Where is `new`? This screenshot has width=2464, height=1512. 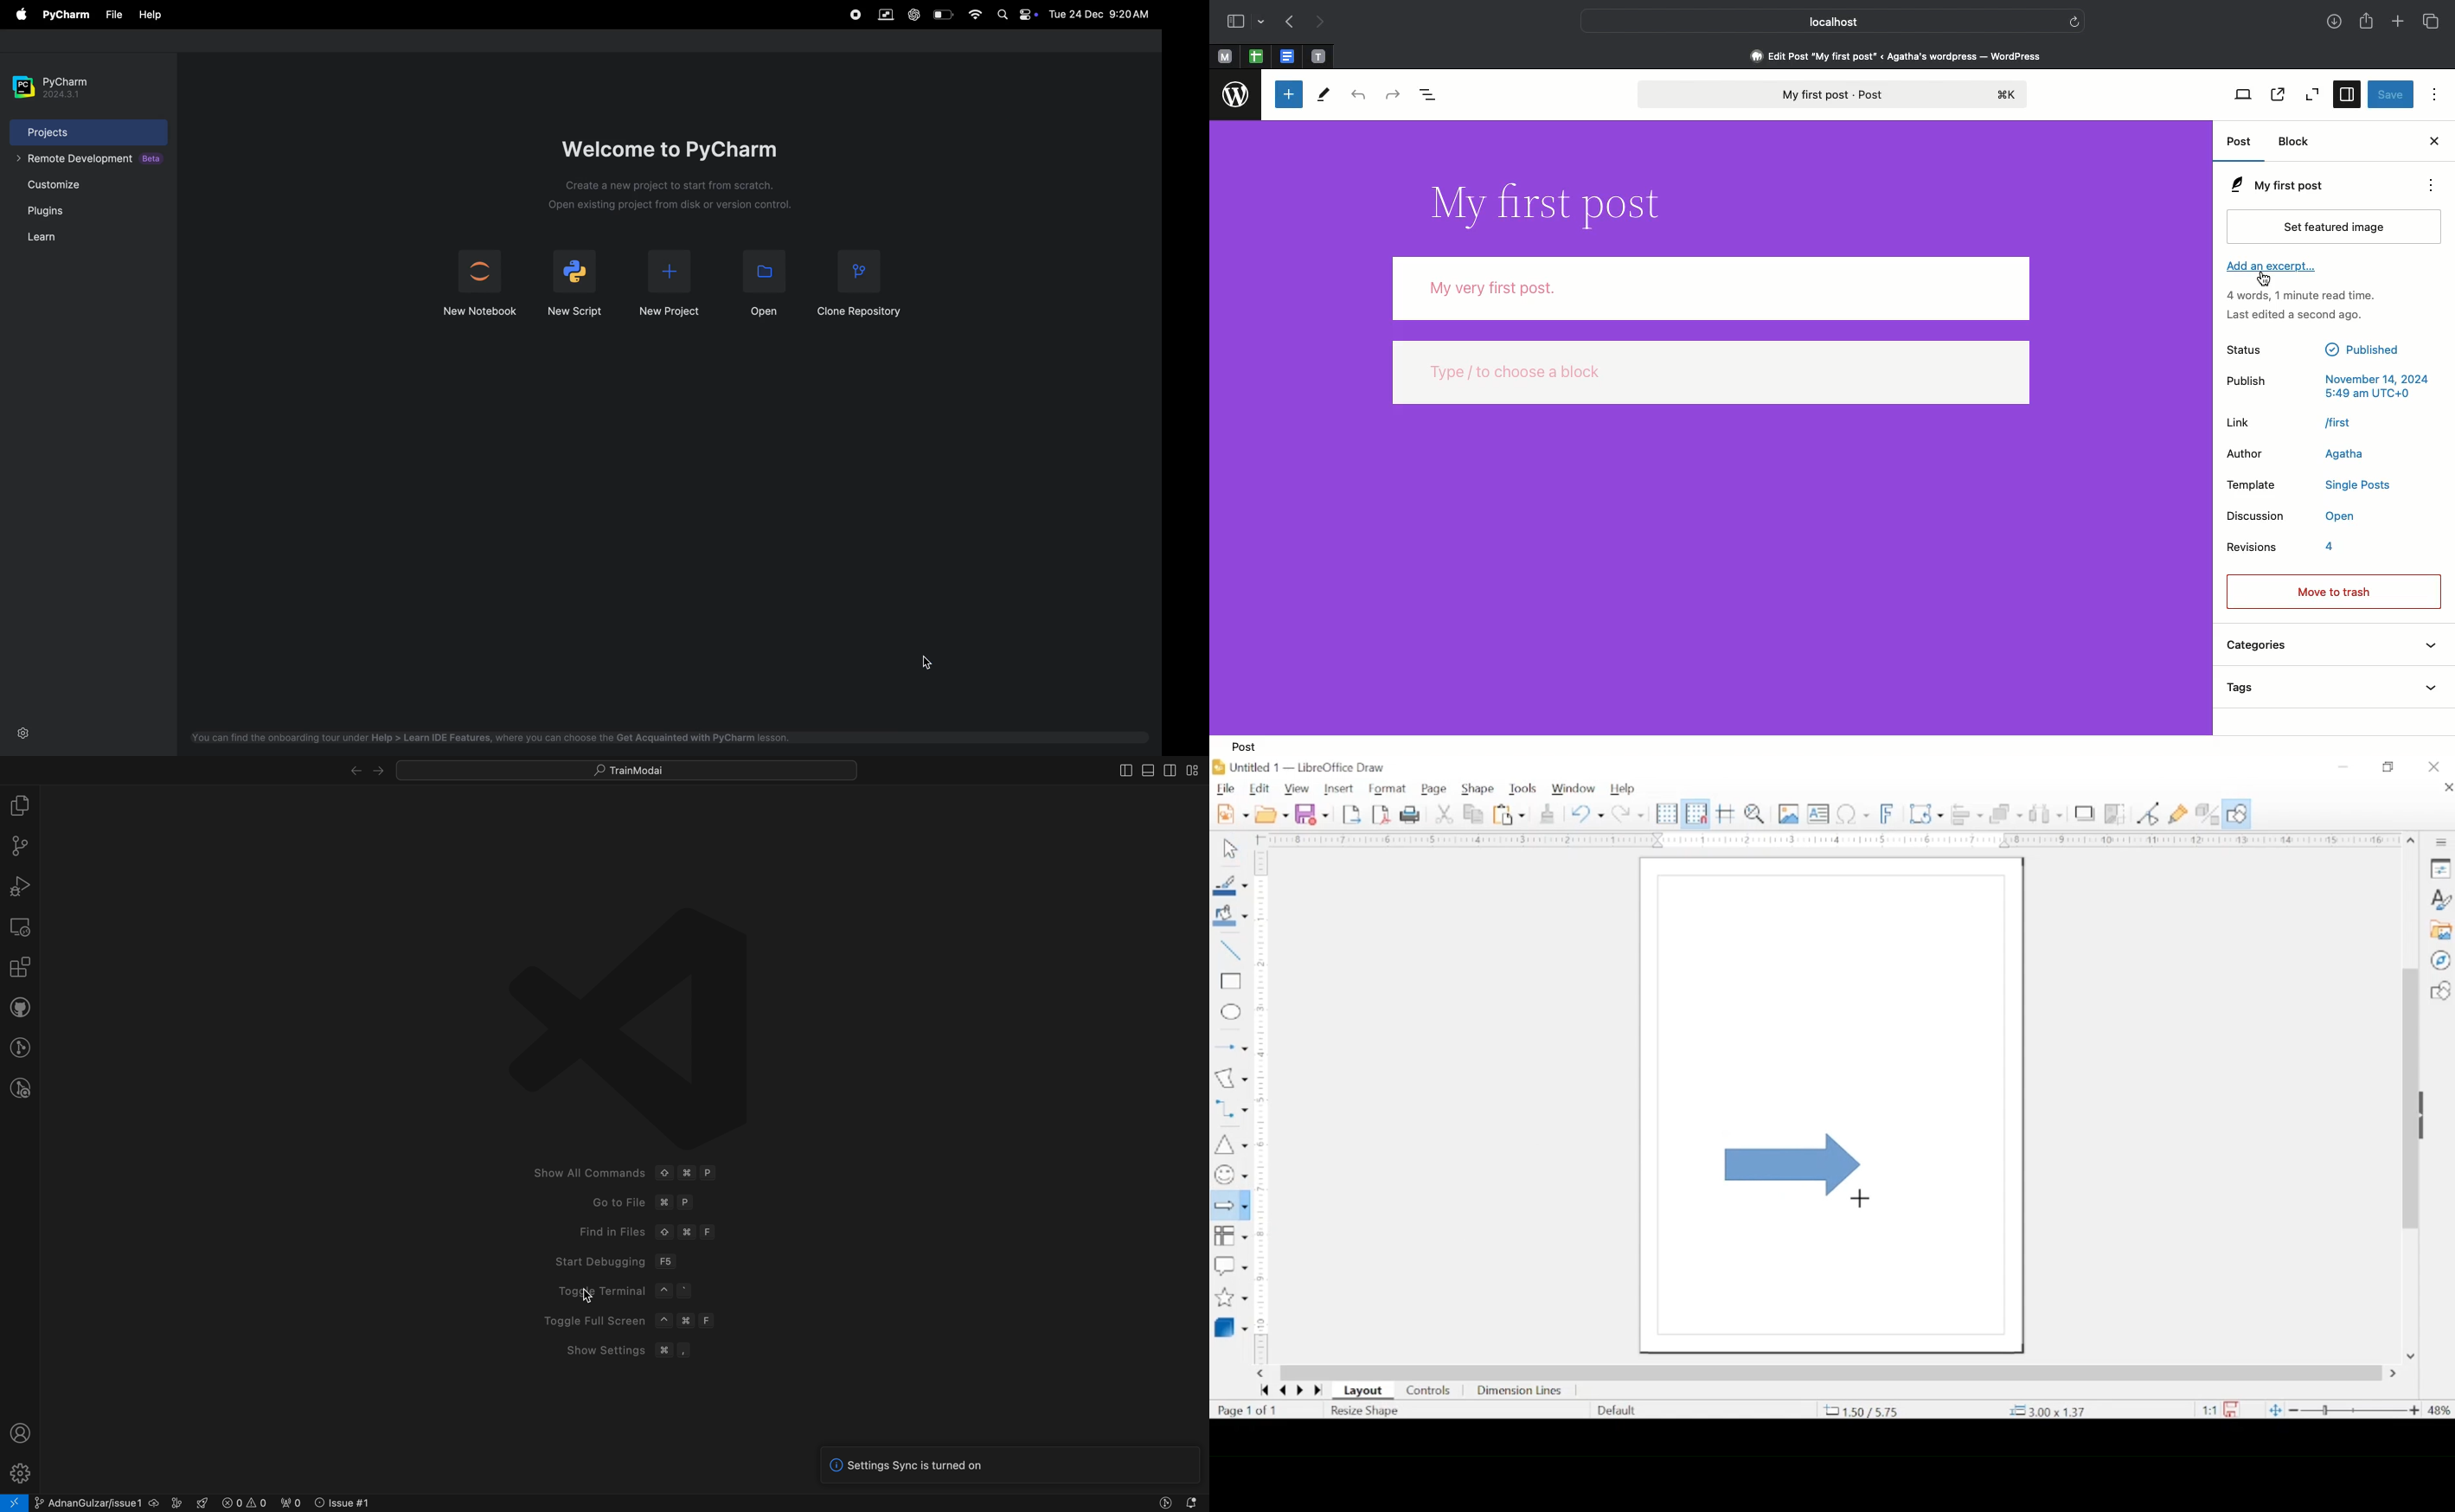 new is located at coordinates (1233, 814).